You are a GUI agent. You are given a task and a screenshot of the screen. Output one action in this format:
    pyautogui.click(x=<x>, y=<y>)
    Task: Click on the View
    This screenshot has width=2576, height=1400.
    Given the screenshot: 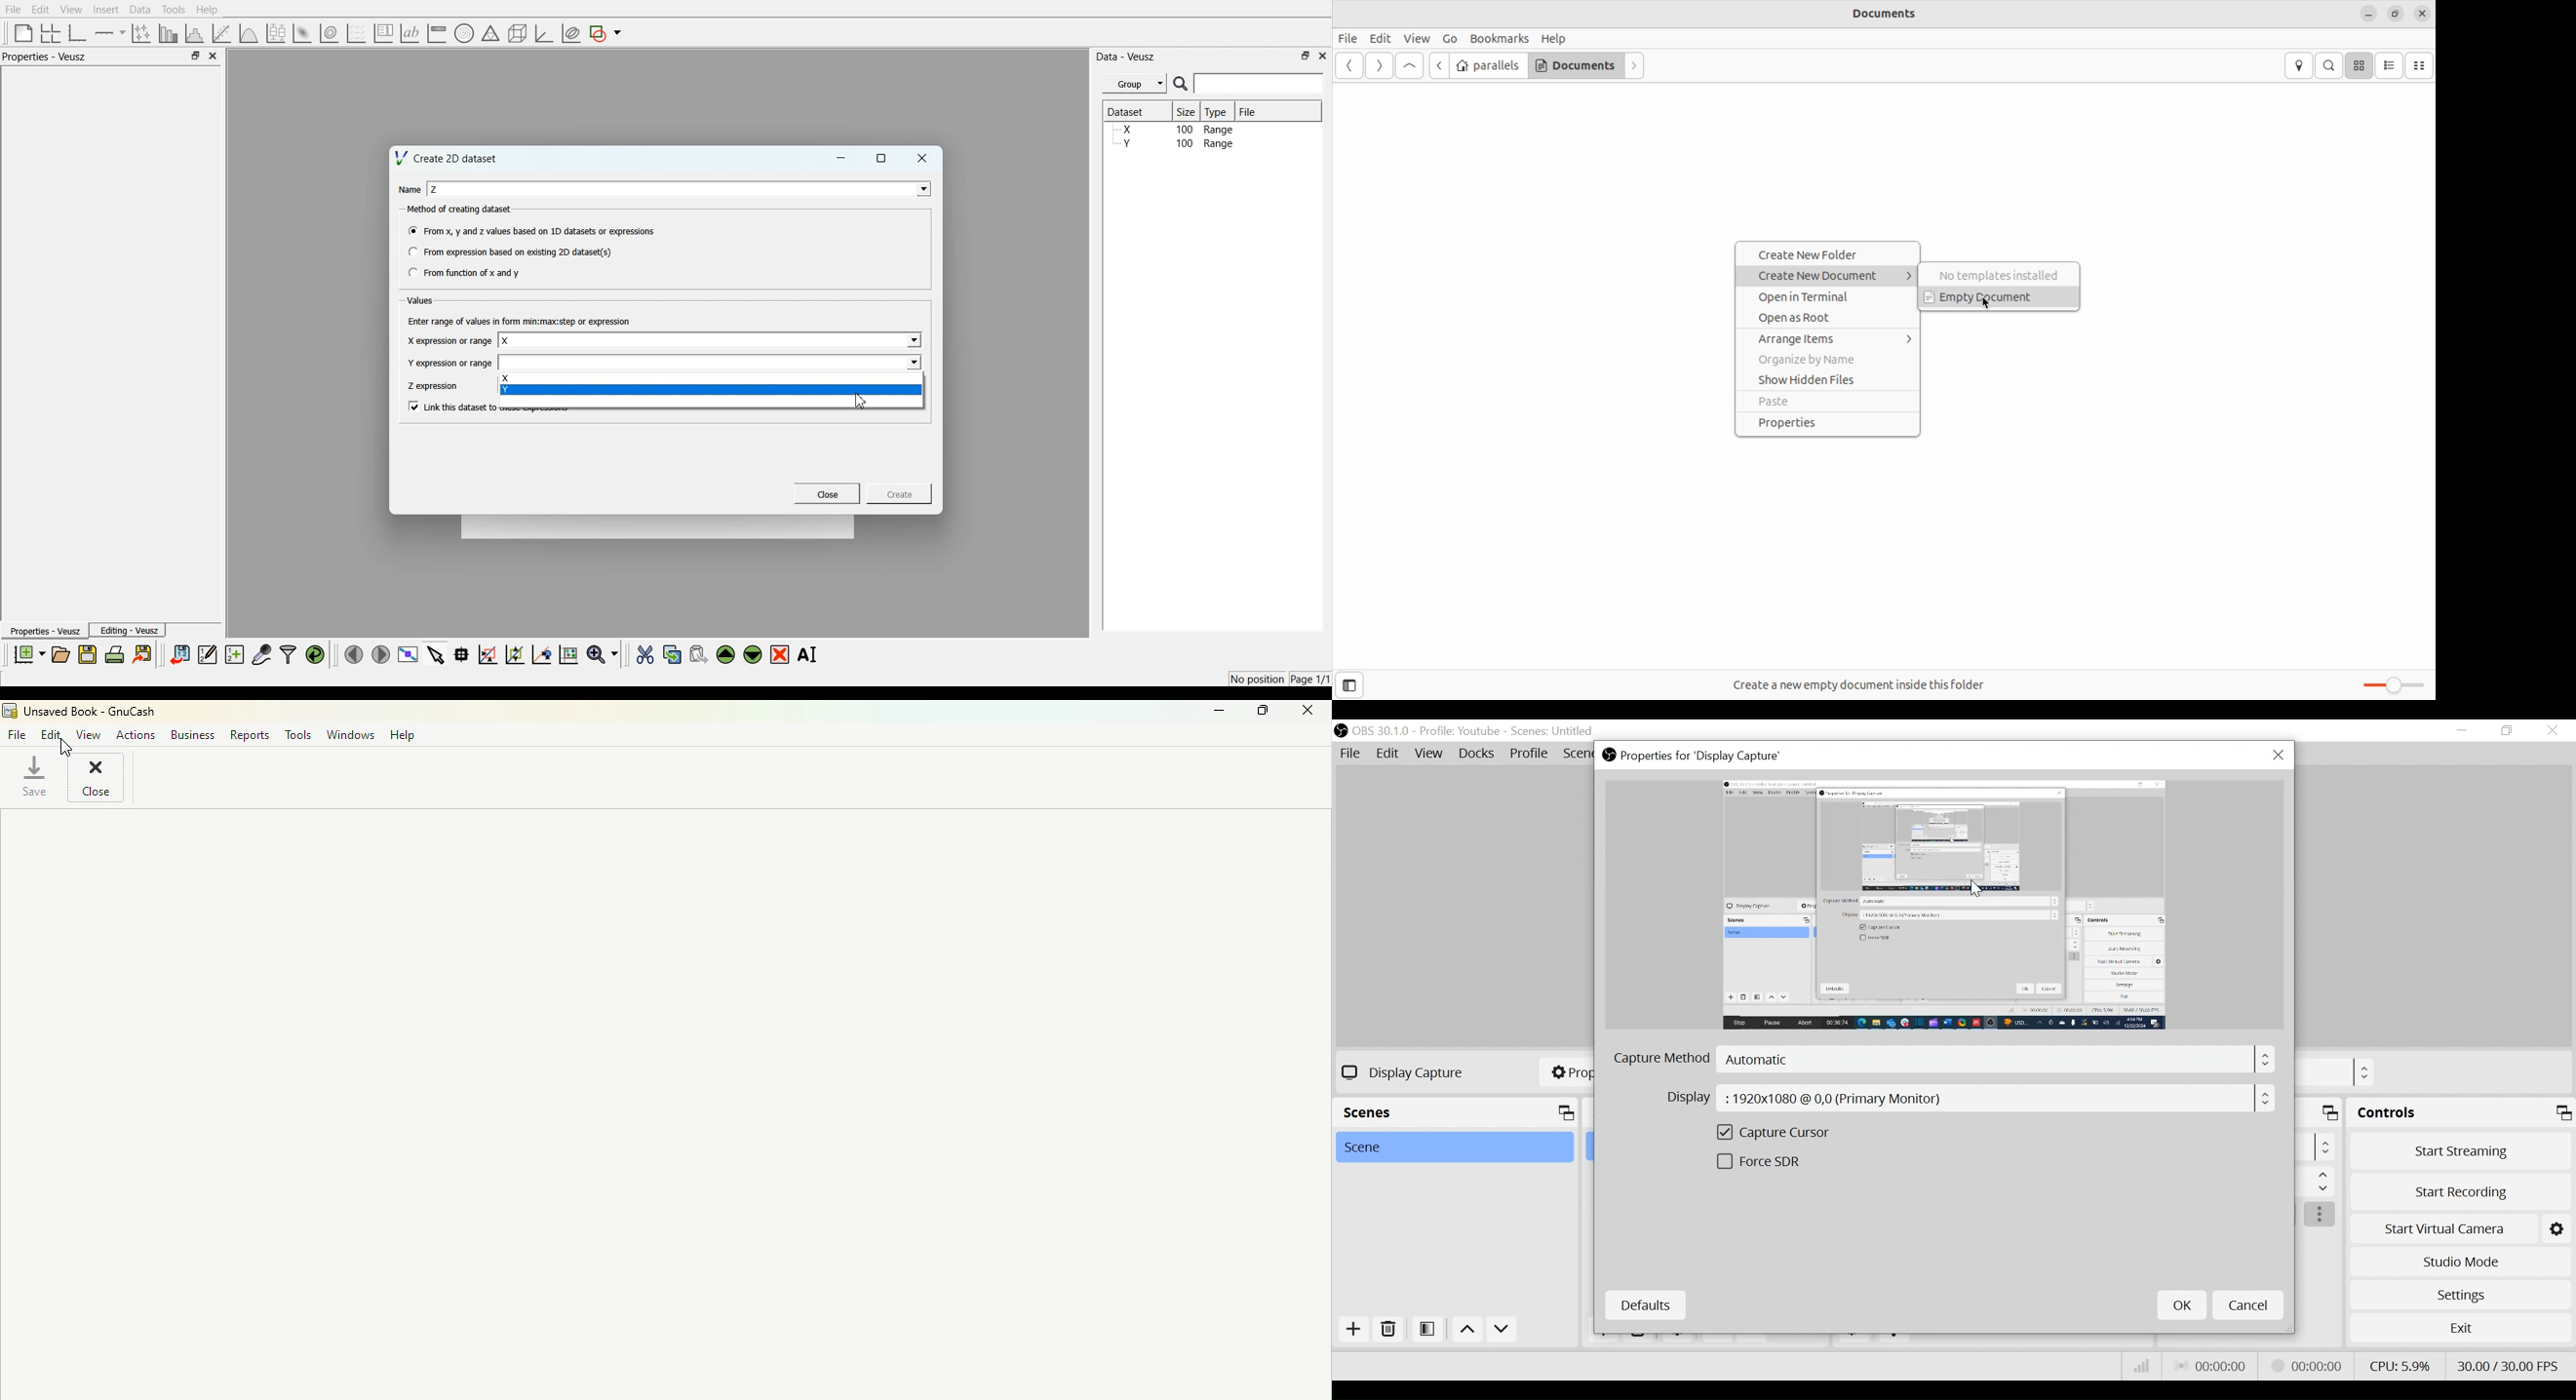 What is the action you would take?
    pyautogui.click(x=1428, y=754)
    